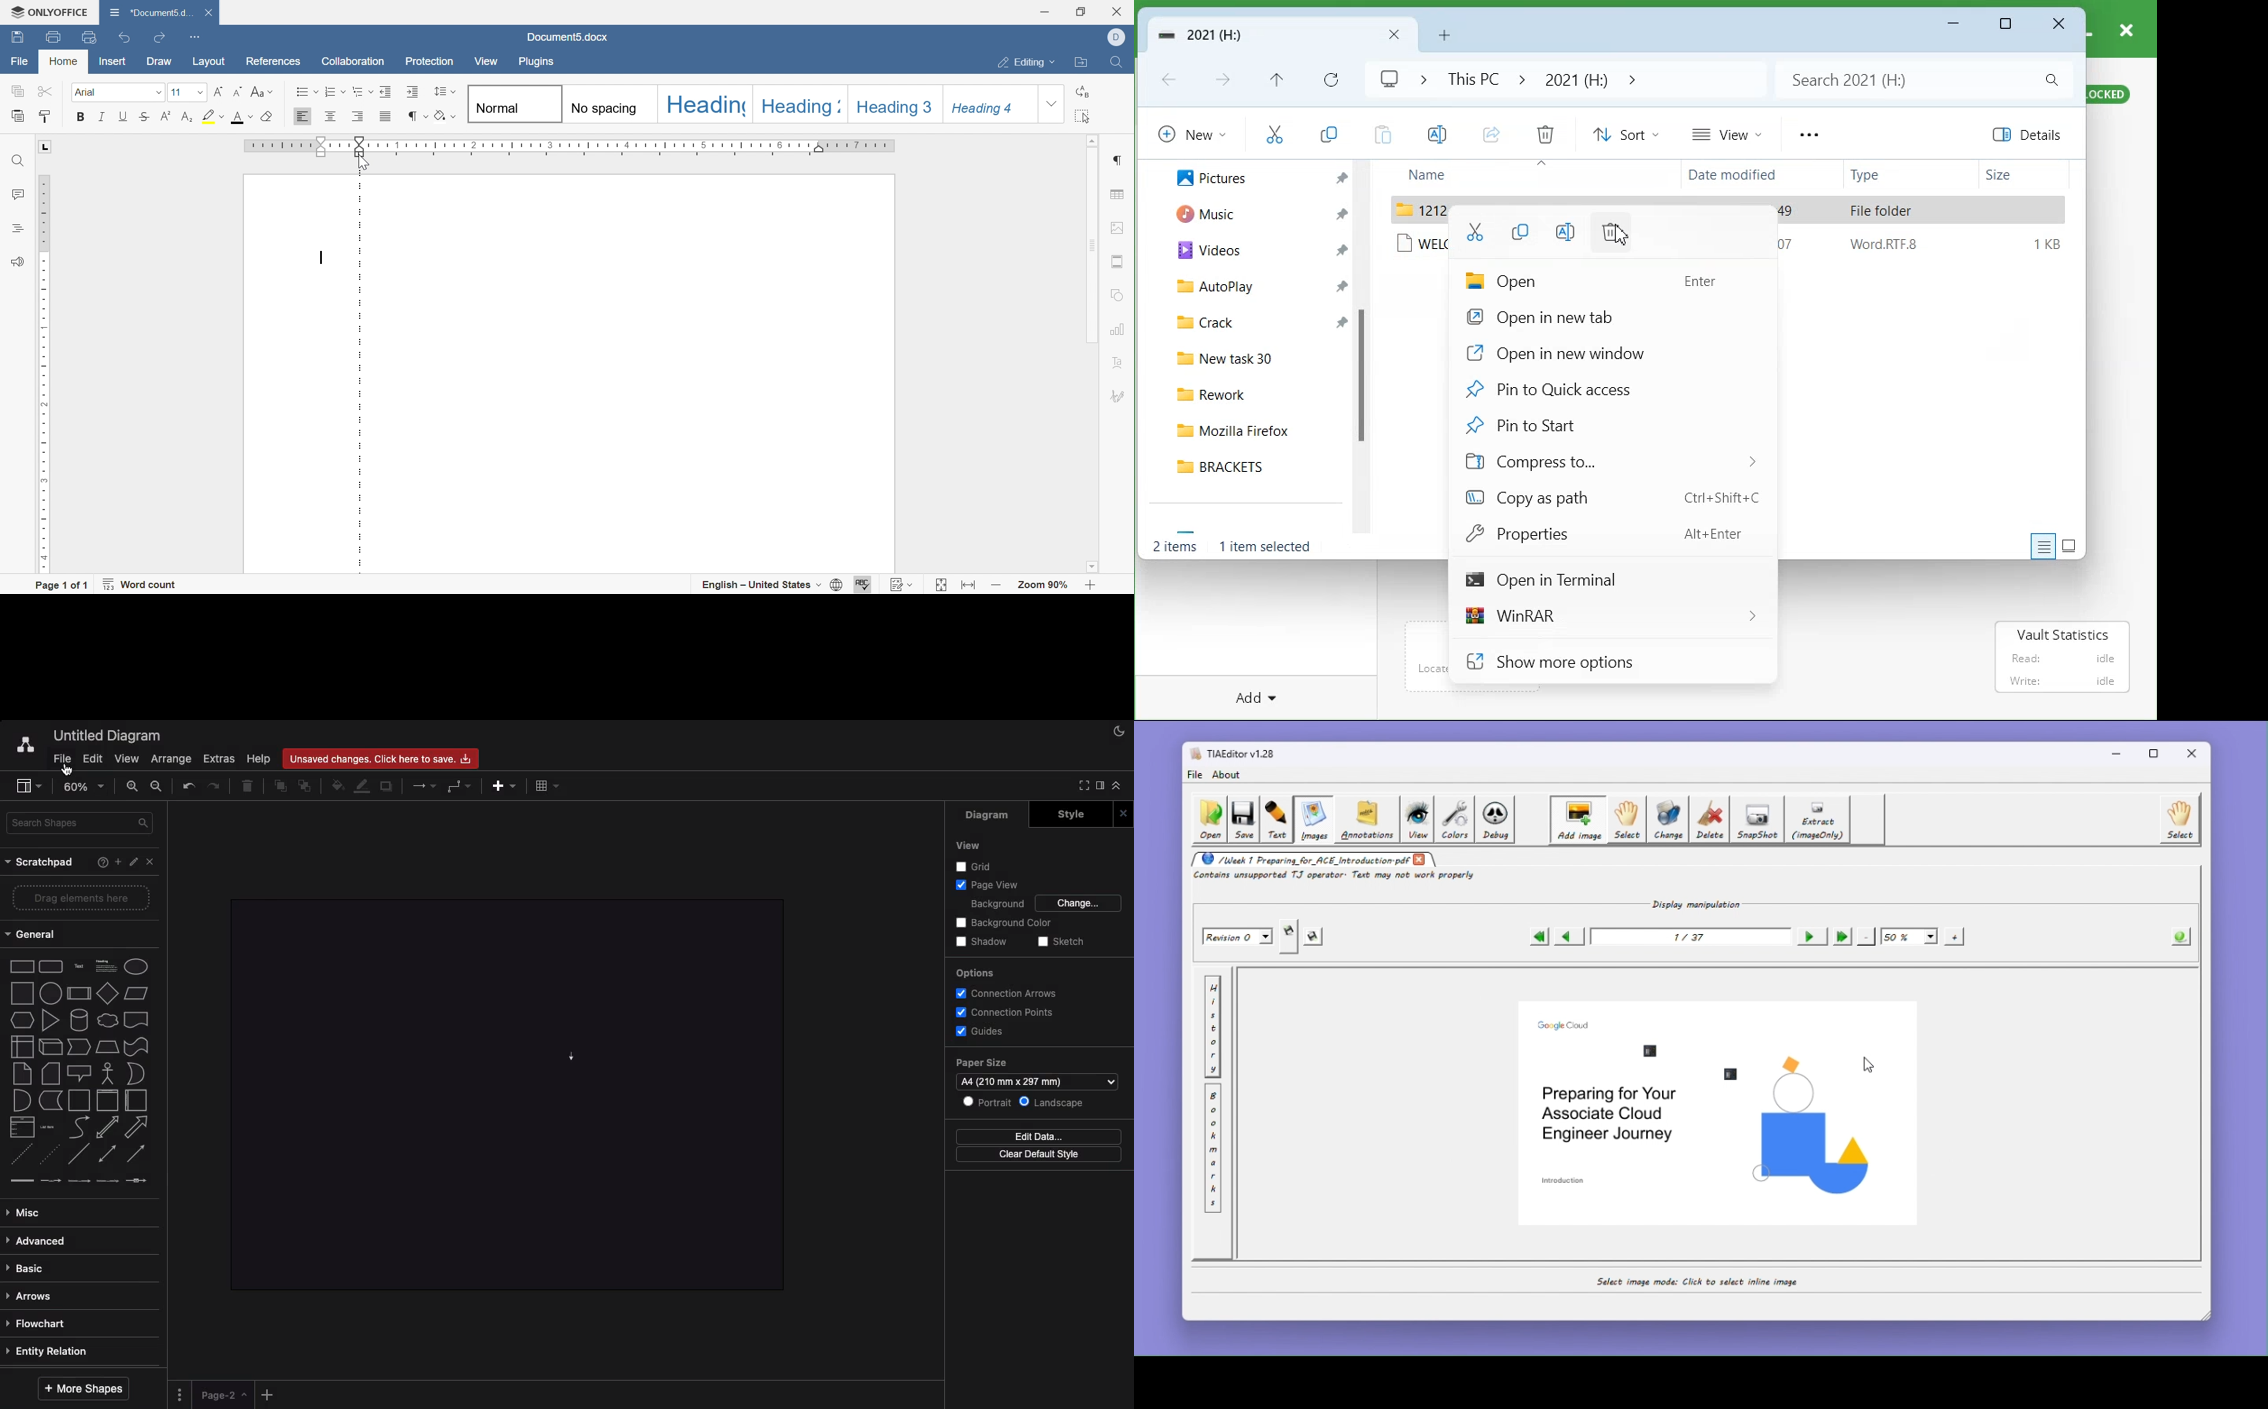  Describe the element at coordinates (447, 118) in the screenshot. I see `shading` at that location.